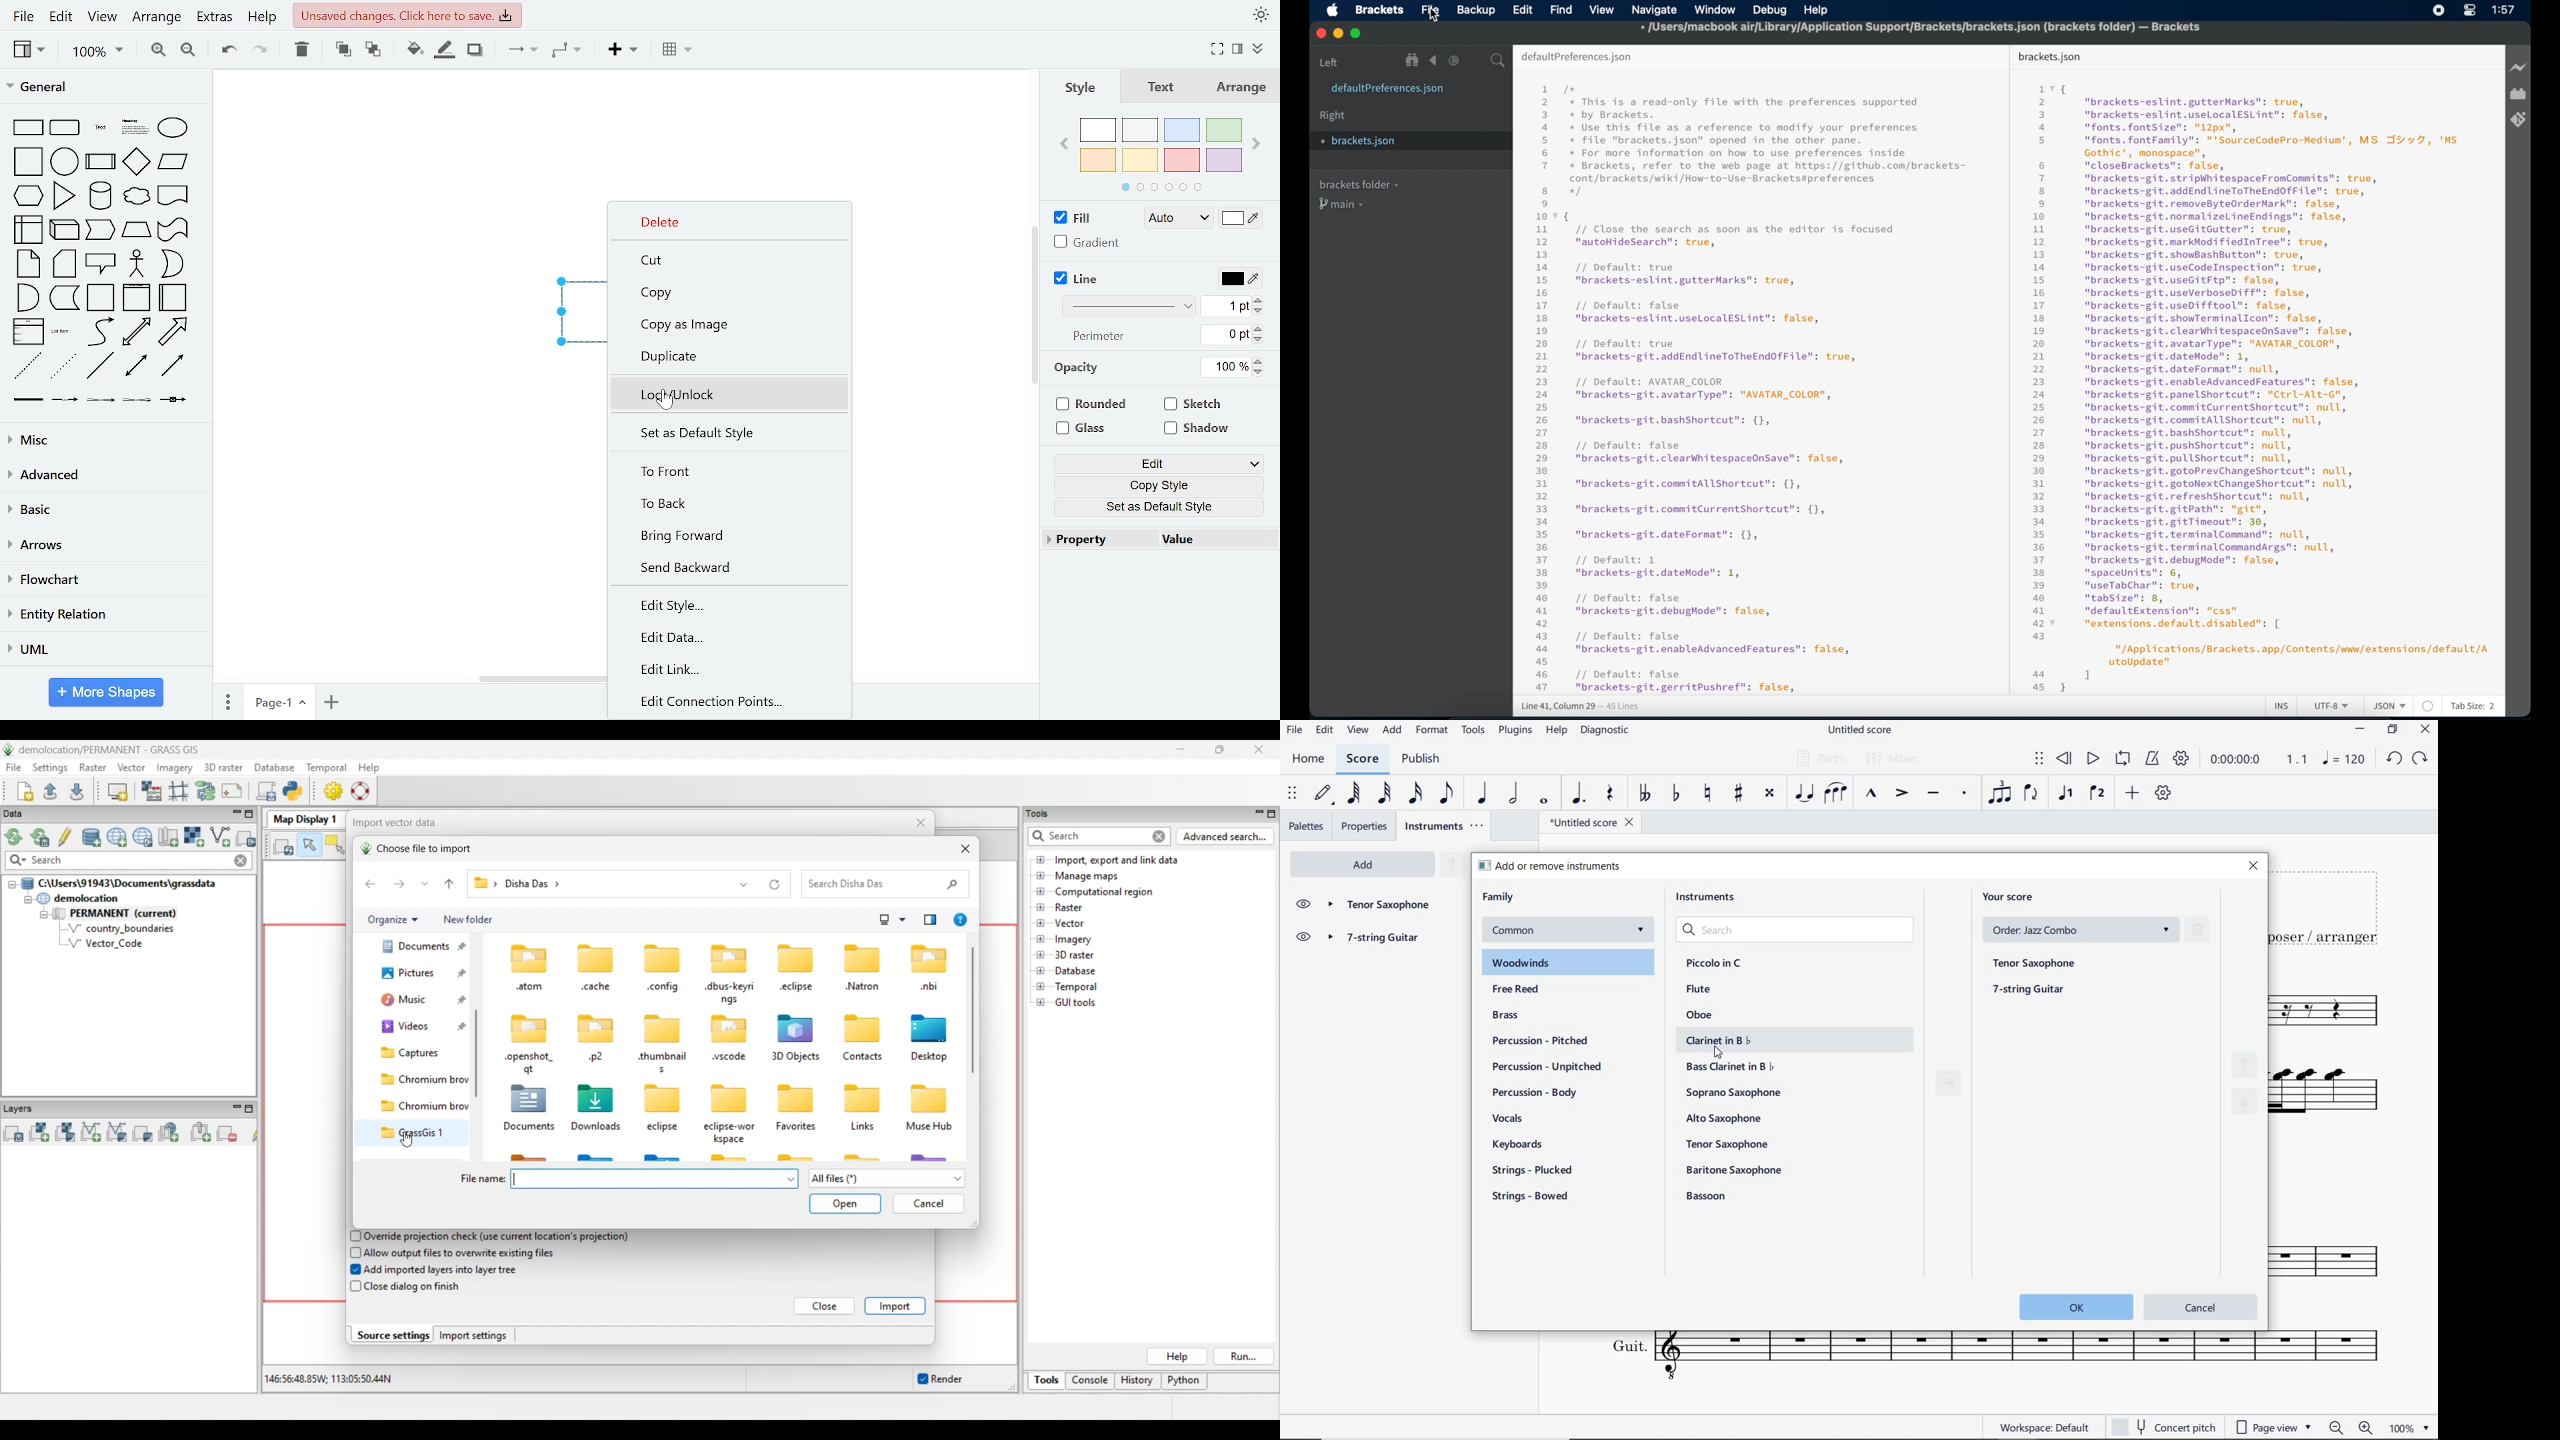 This screenshot has height=1456, width=2576. Describe the element at coordinates (1476, 10) in the screenshot. I see `backup` at that location.